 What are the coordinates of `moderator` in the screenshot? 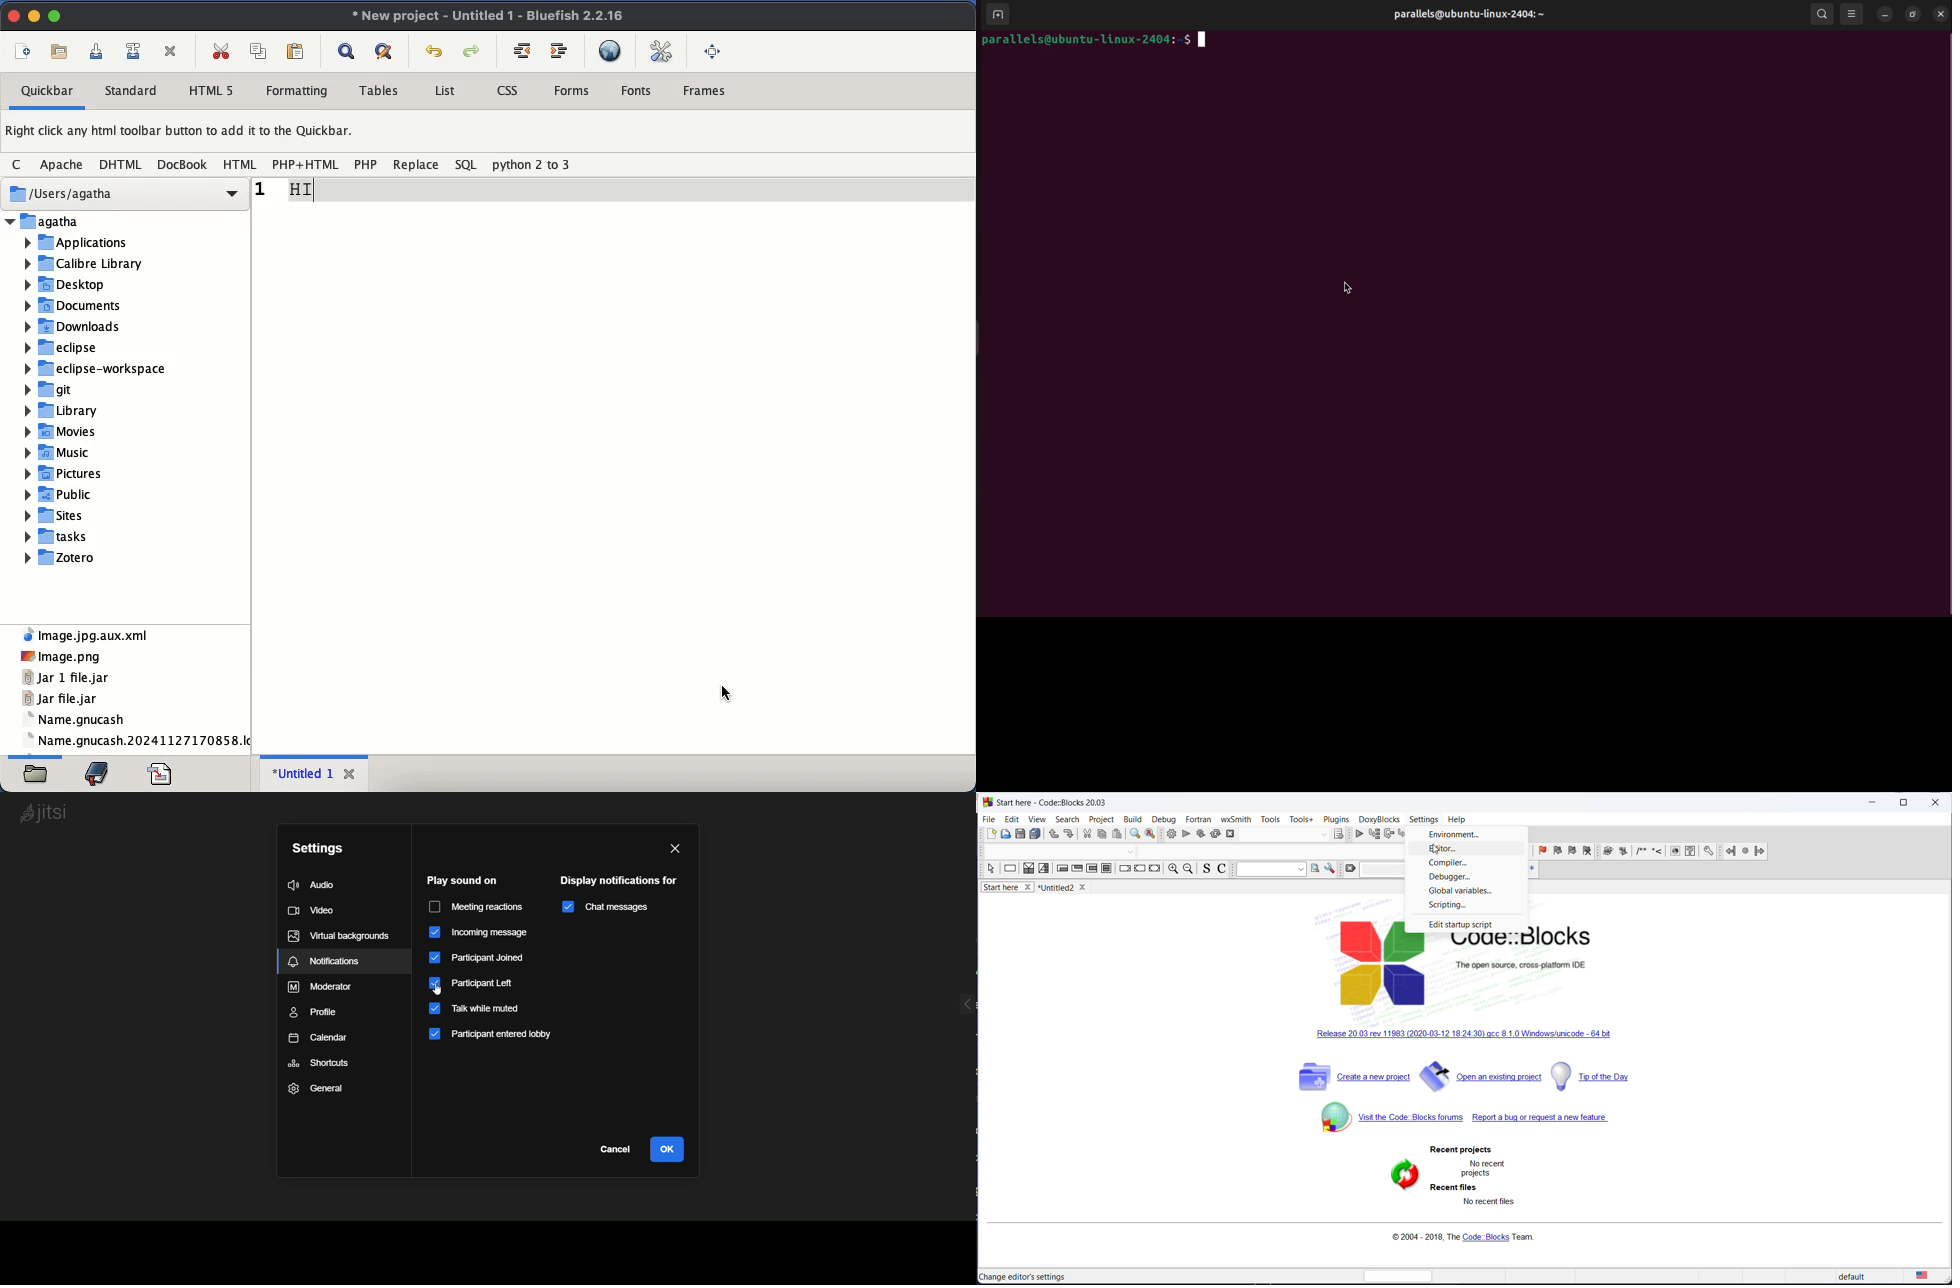 It's located at (336, 985).